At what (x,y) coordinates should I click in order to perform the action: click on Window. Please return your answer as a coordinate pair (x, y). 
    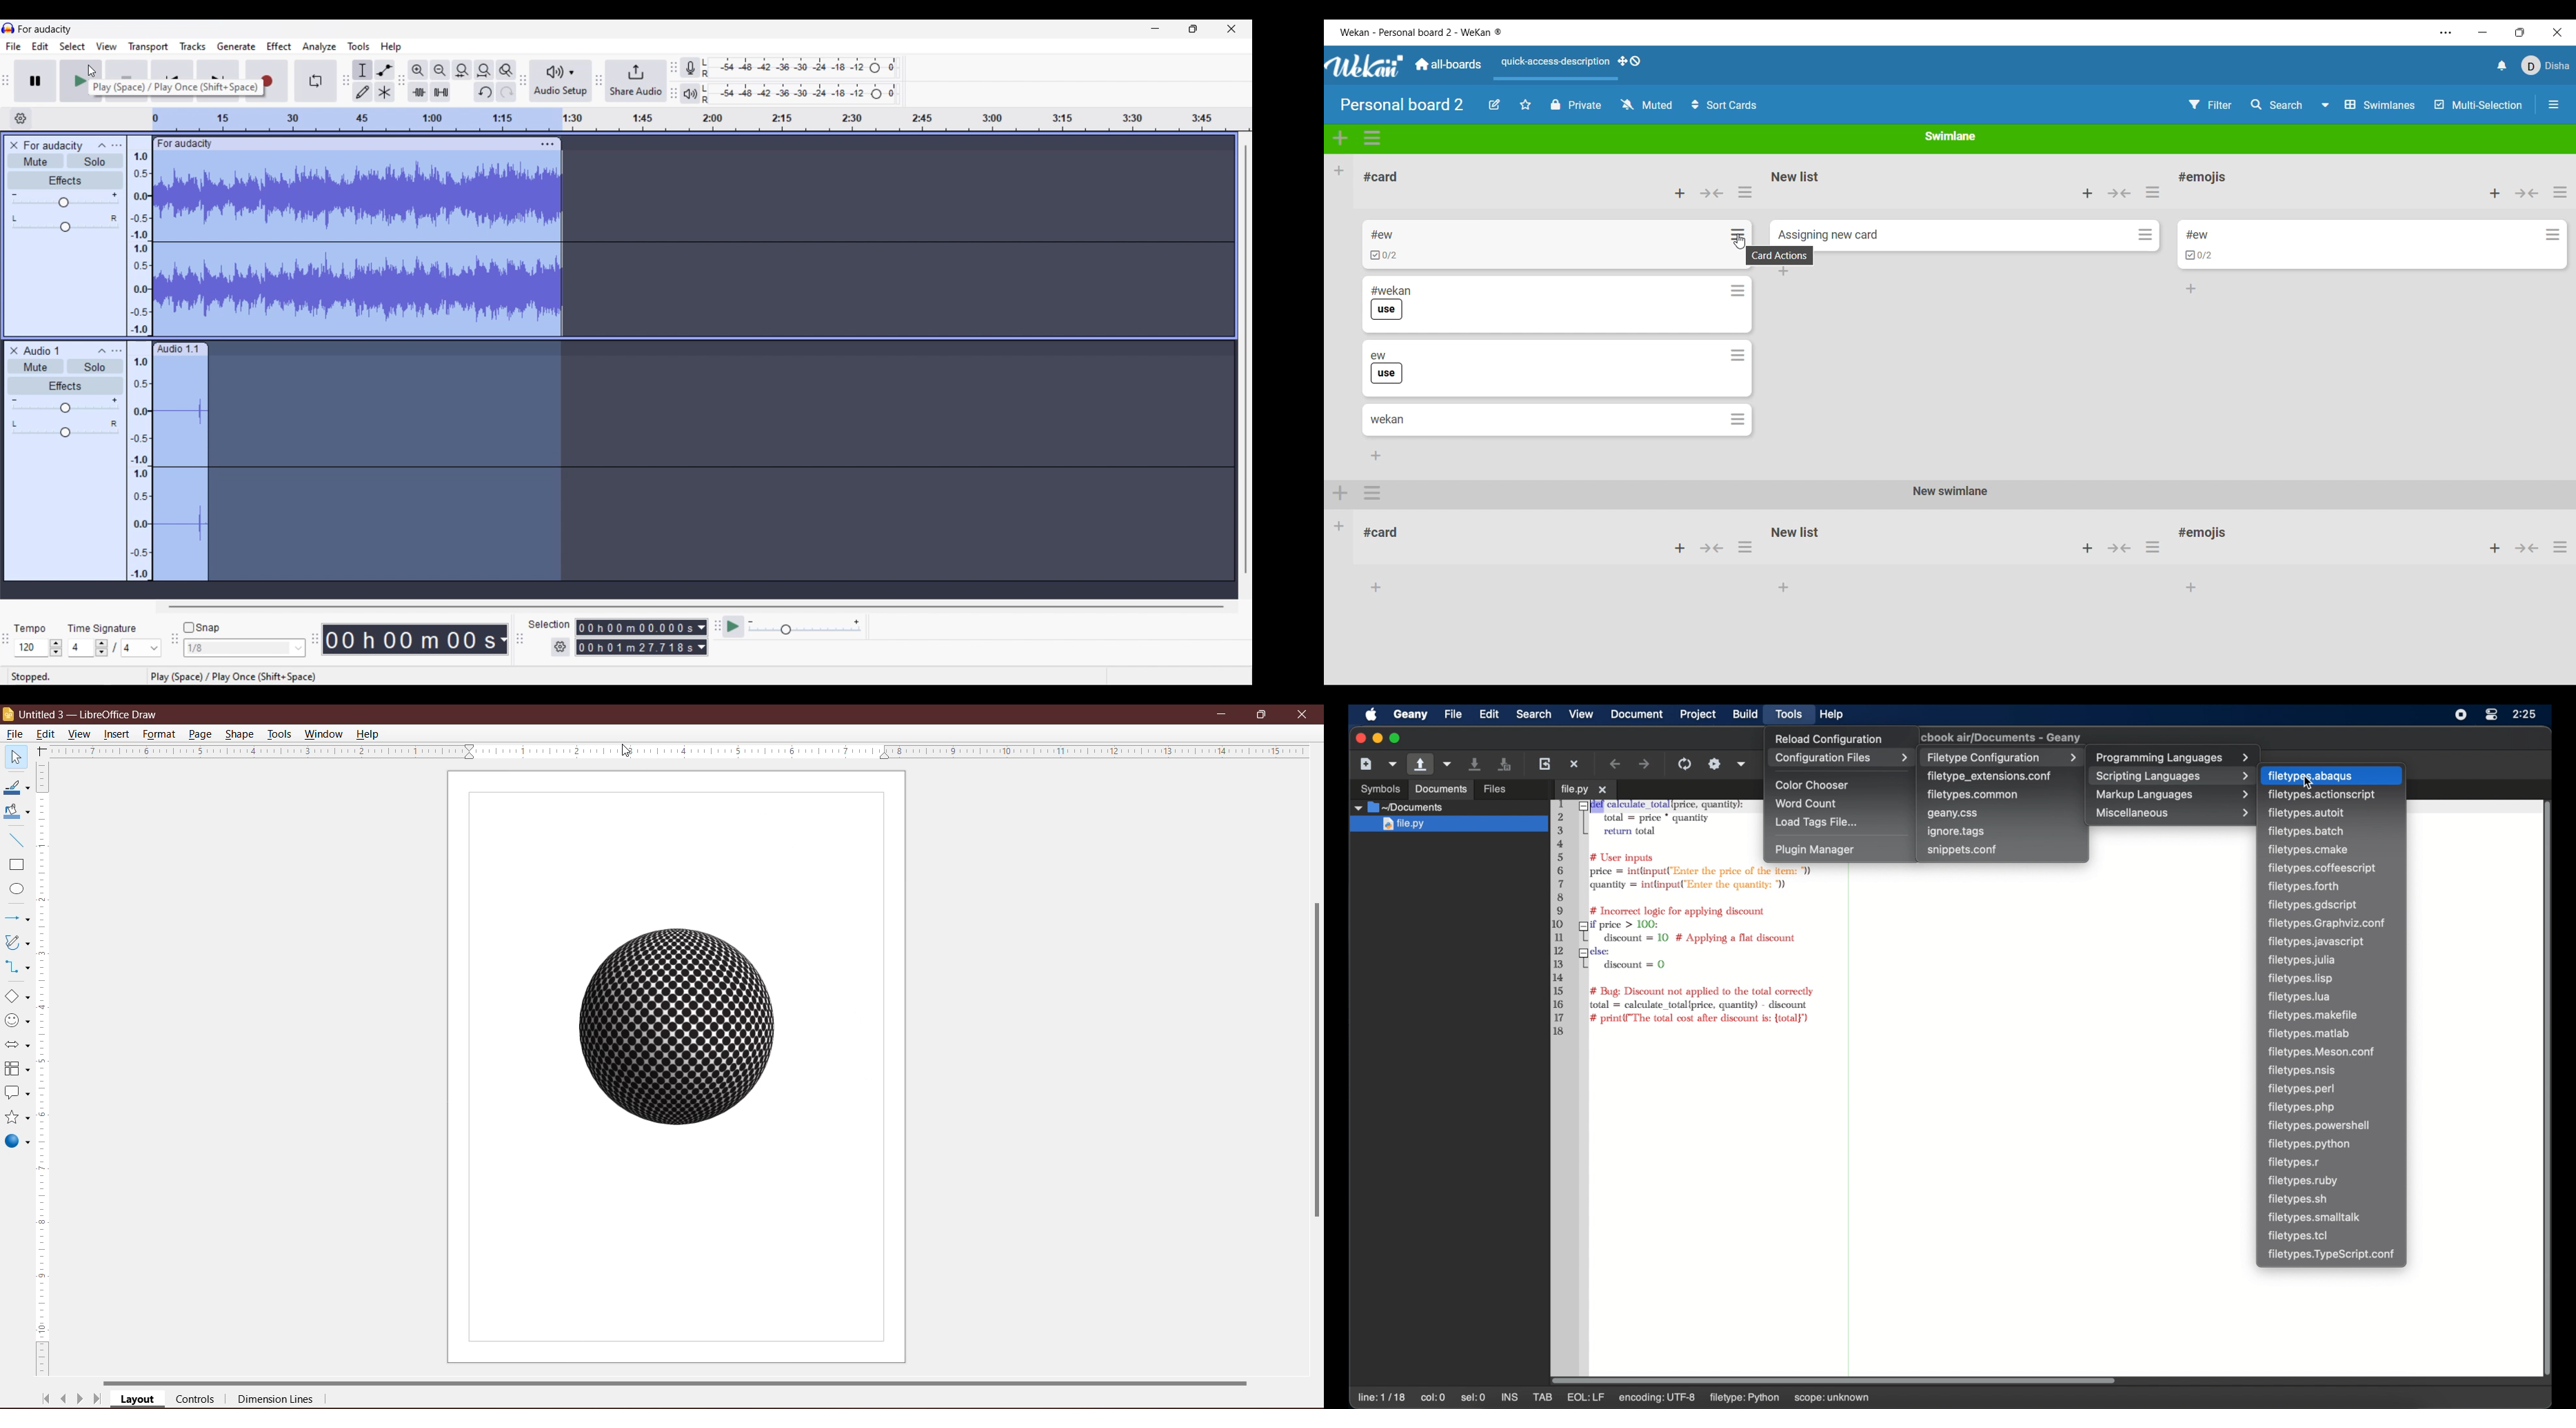
    Looking at the image, I should click on (323, 734).